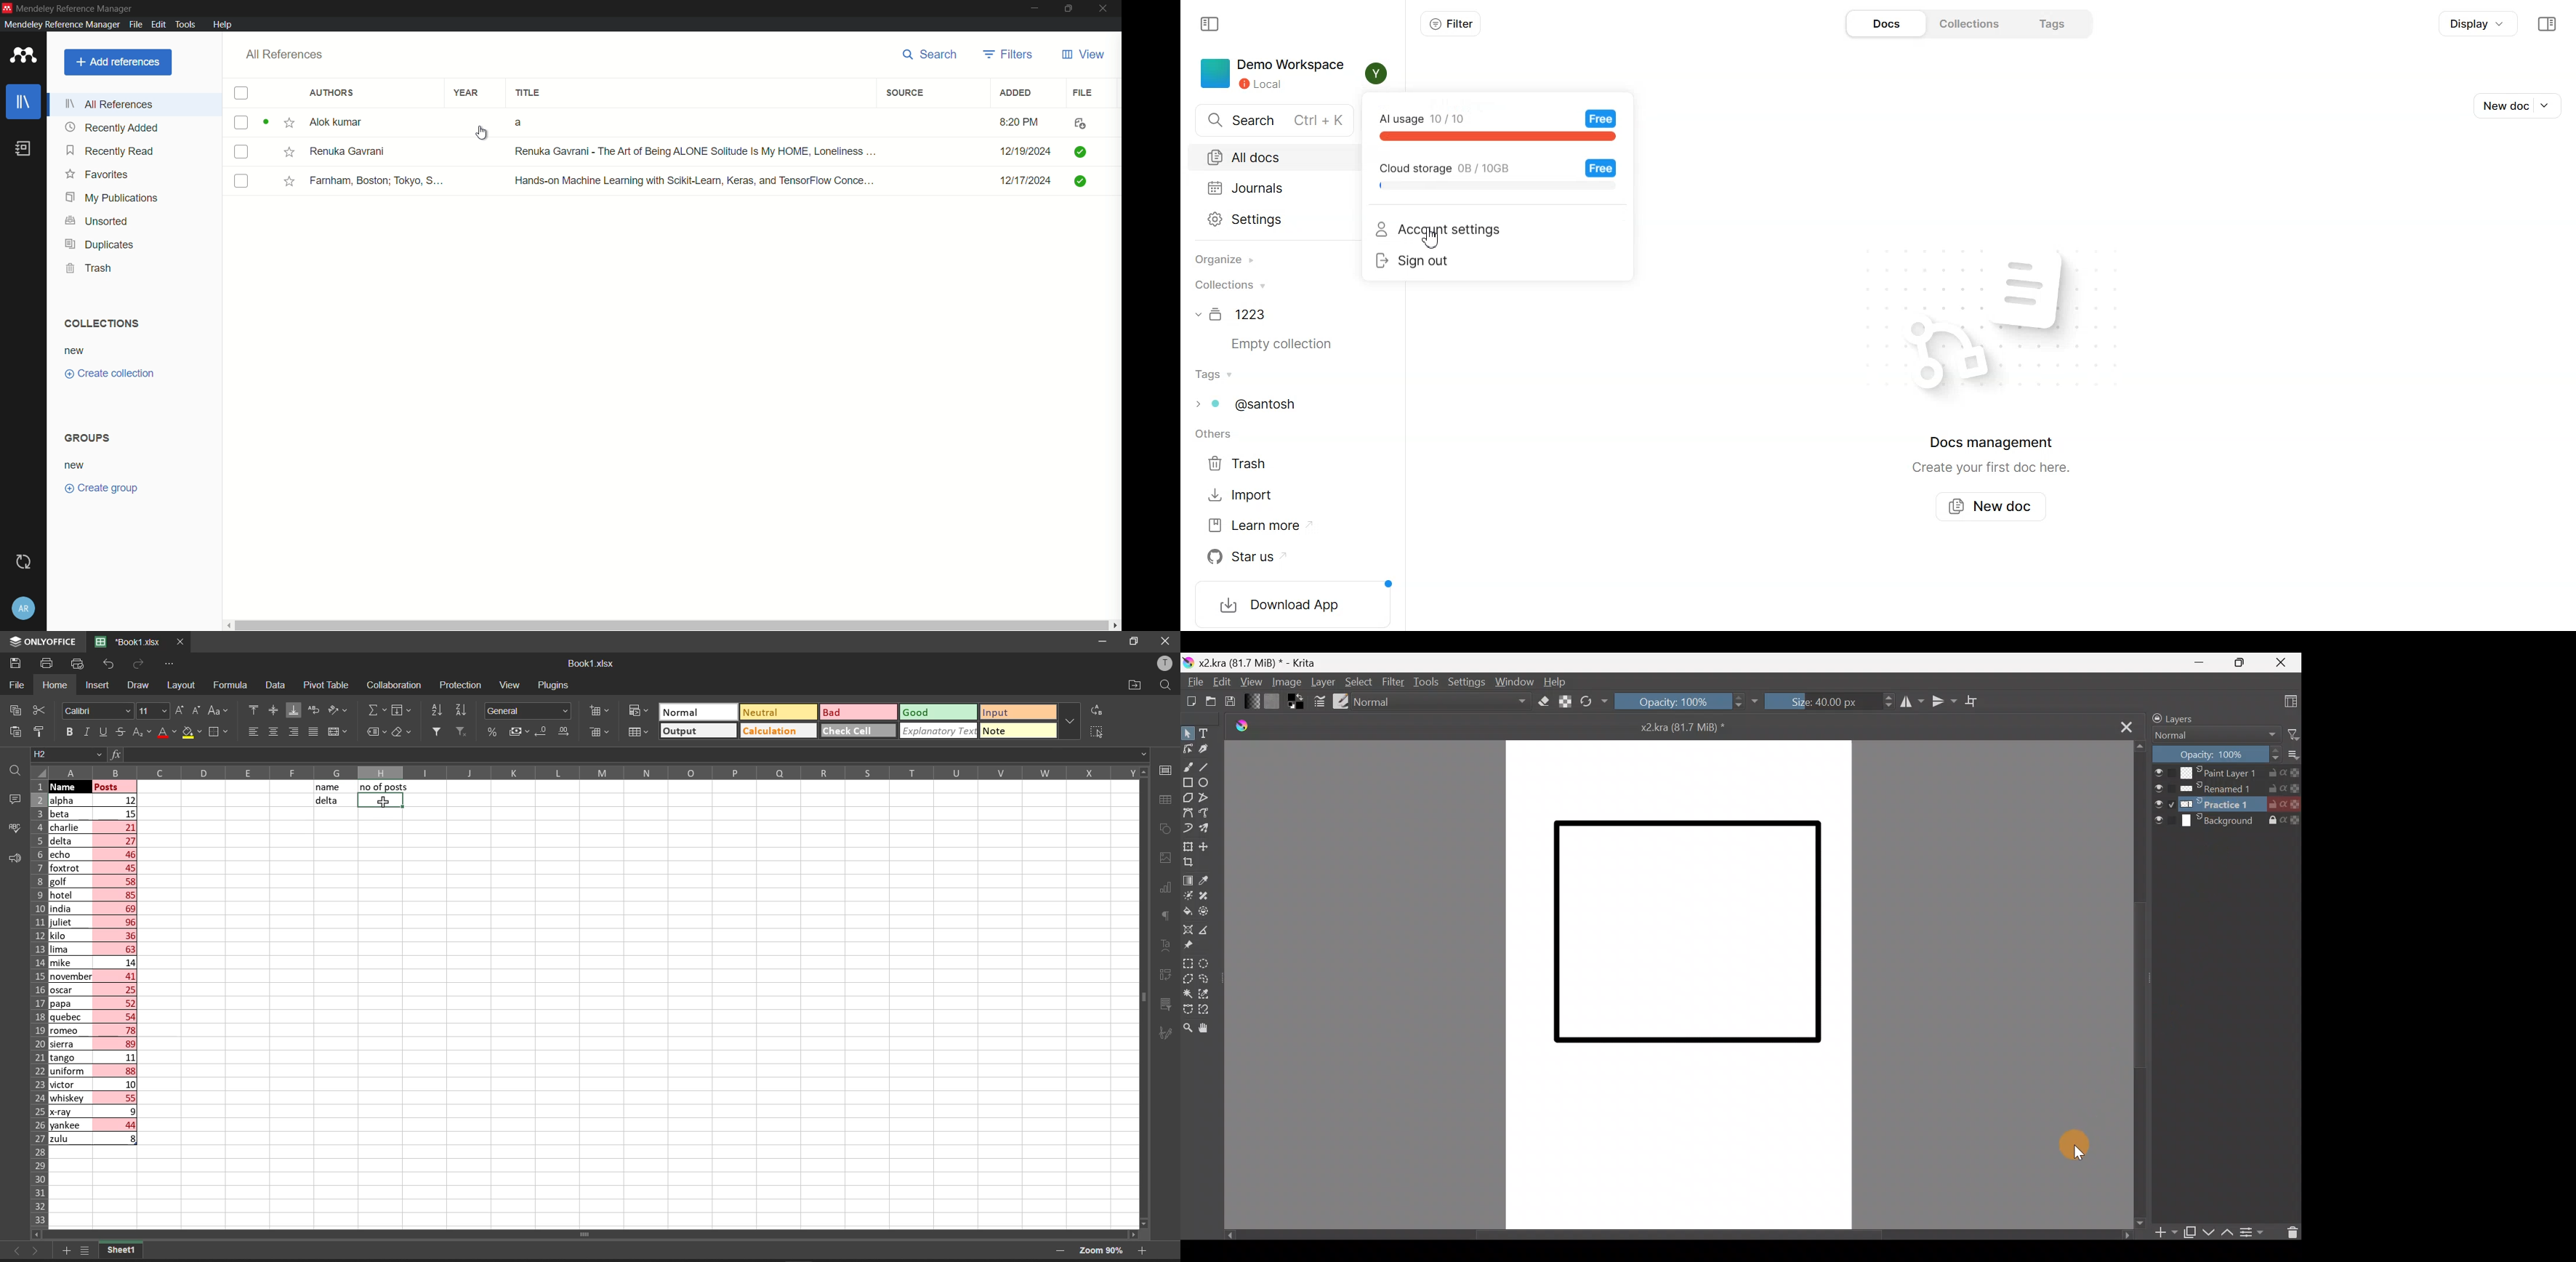 This screenshot has height=1288, width=2576. What do you see at coordinates (464, 710) in the screenshot?
I see `sort descending` at bounding box center [464, 710].